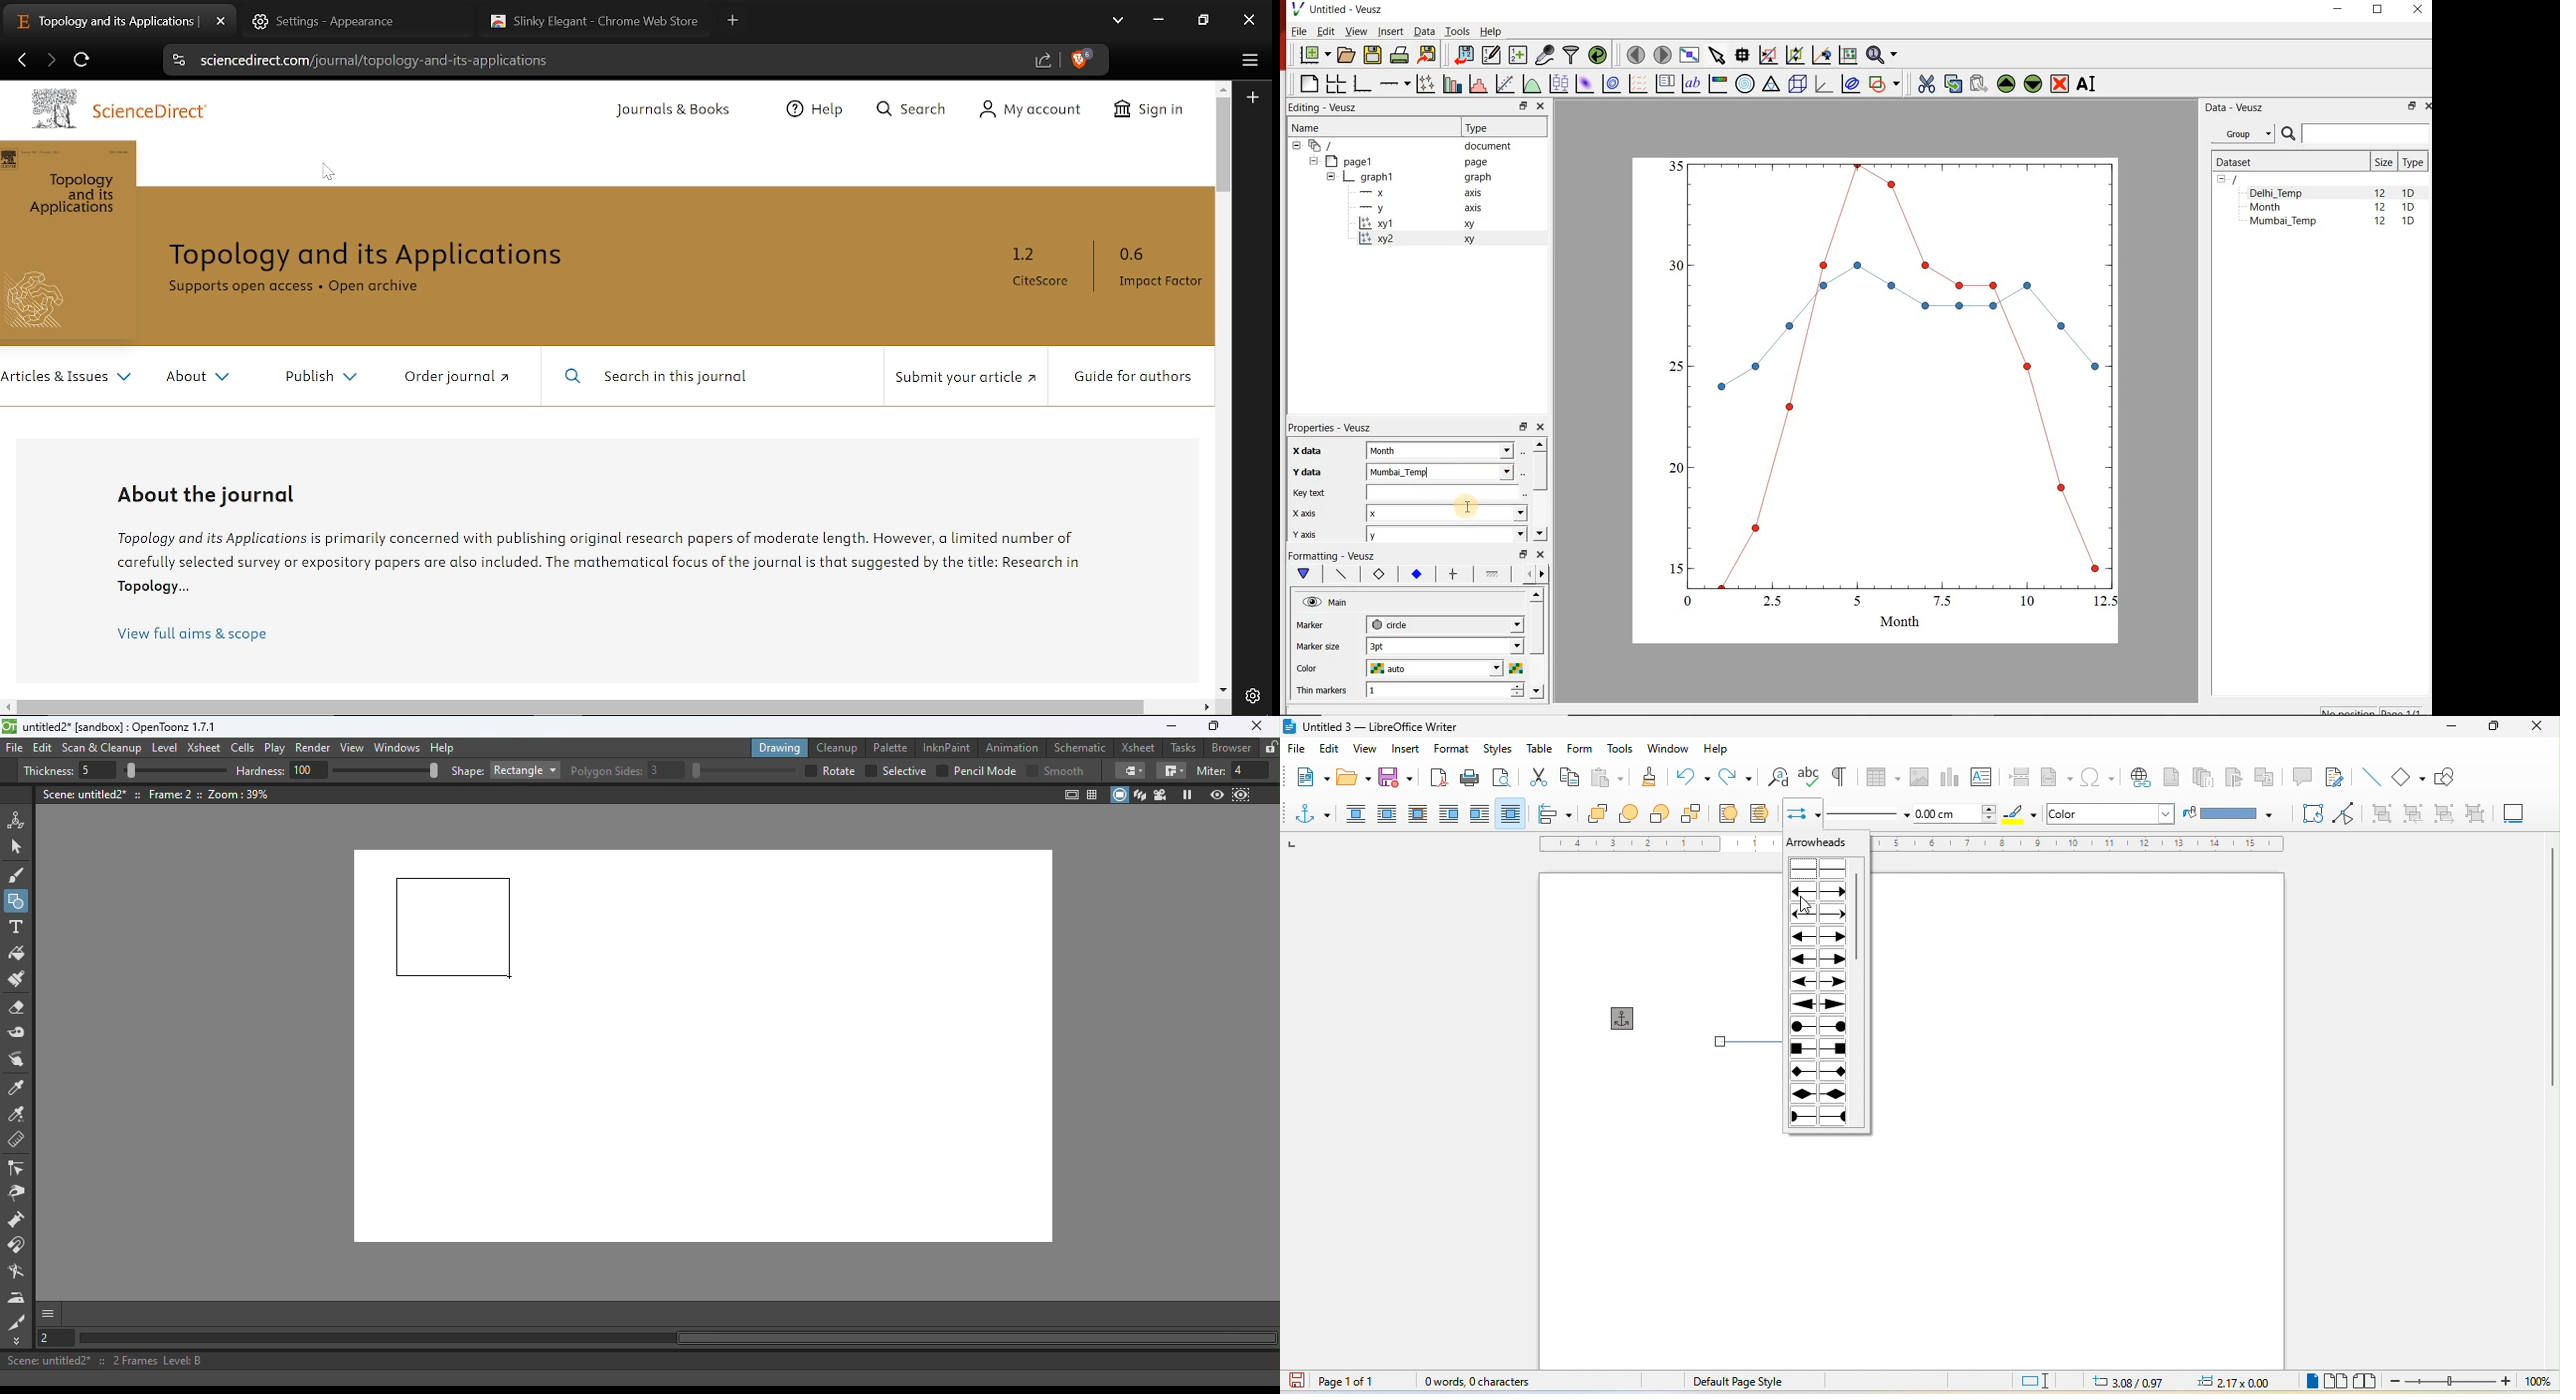 This screenshot has height=1400, width=2576. I want to click on Vertical scrollbar, so click(1225, 145).